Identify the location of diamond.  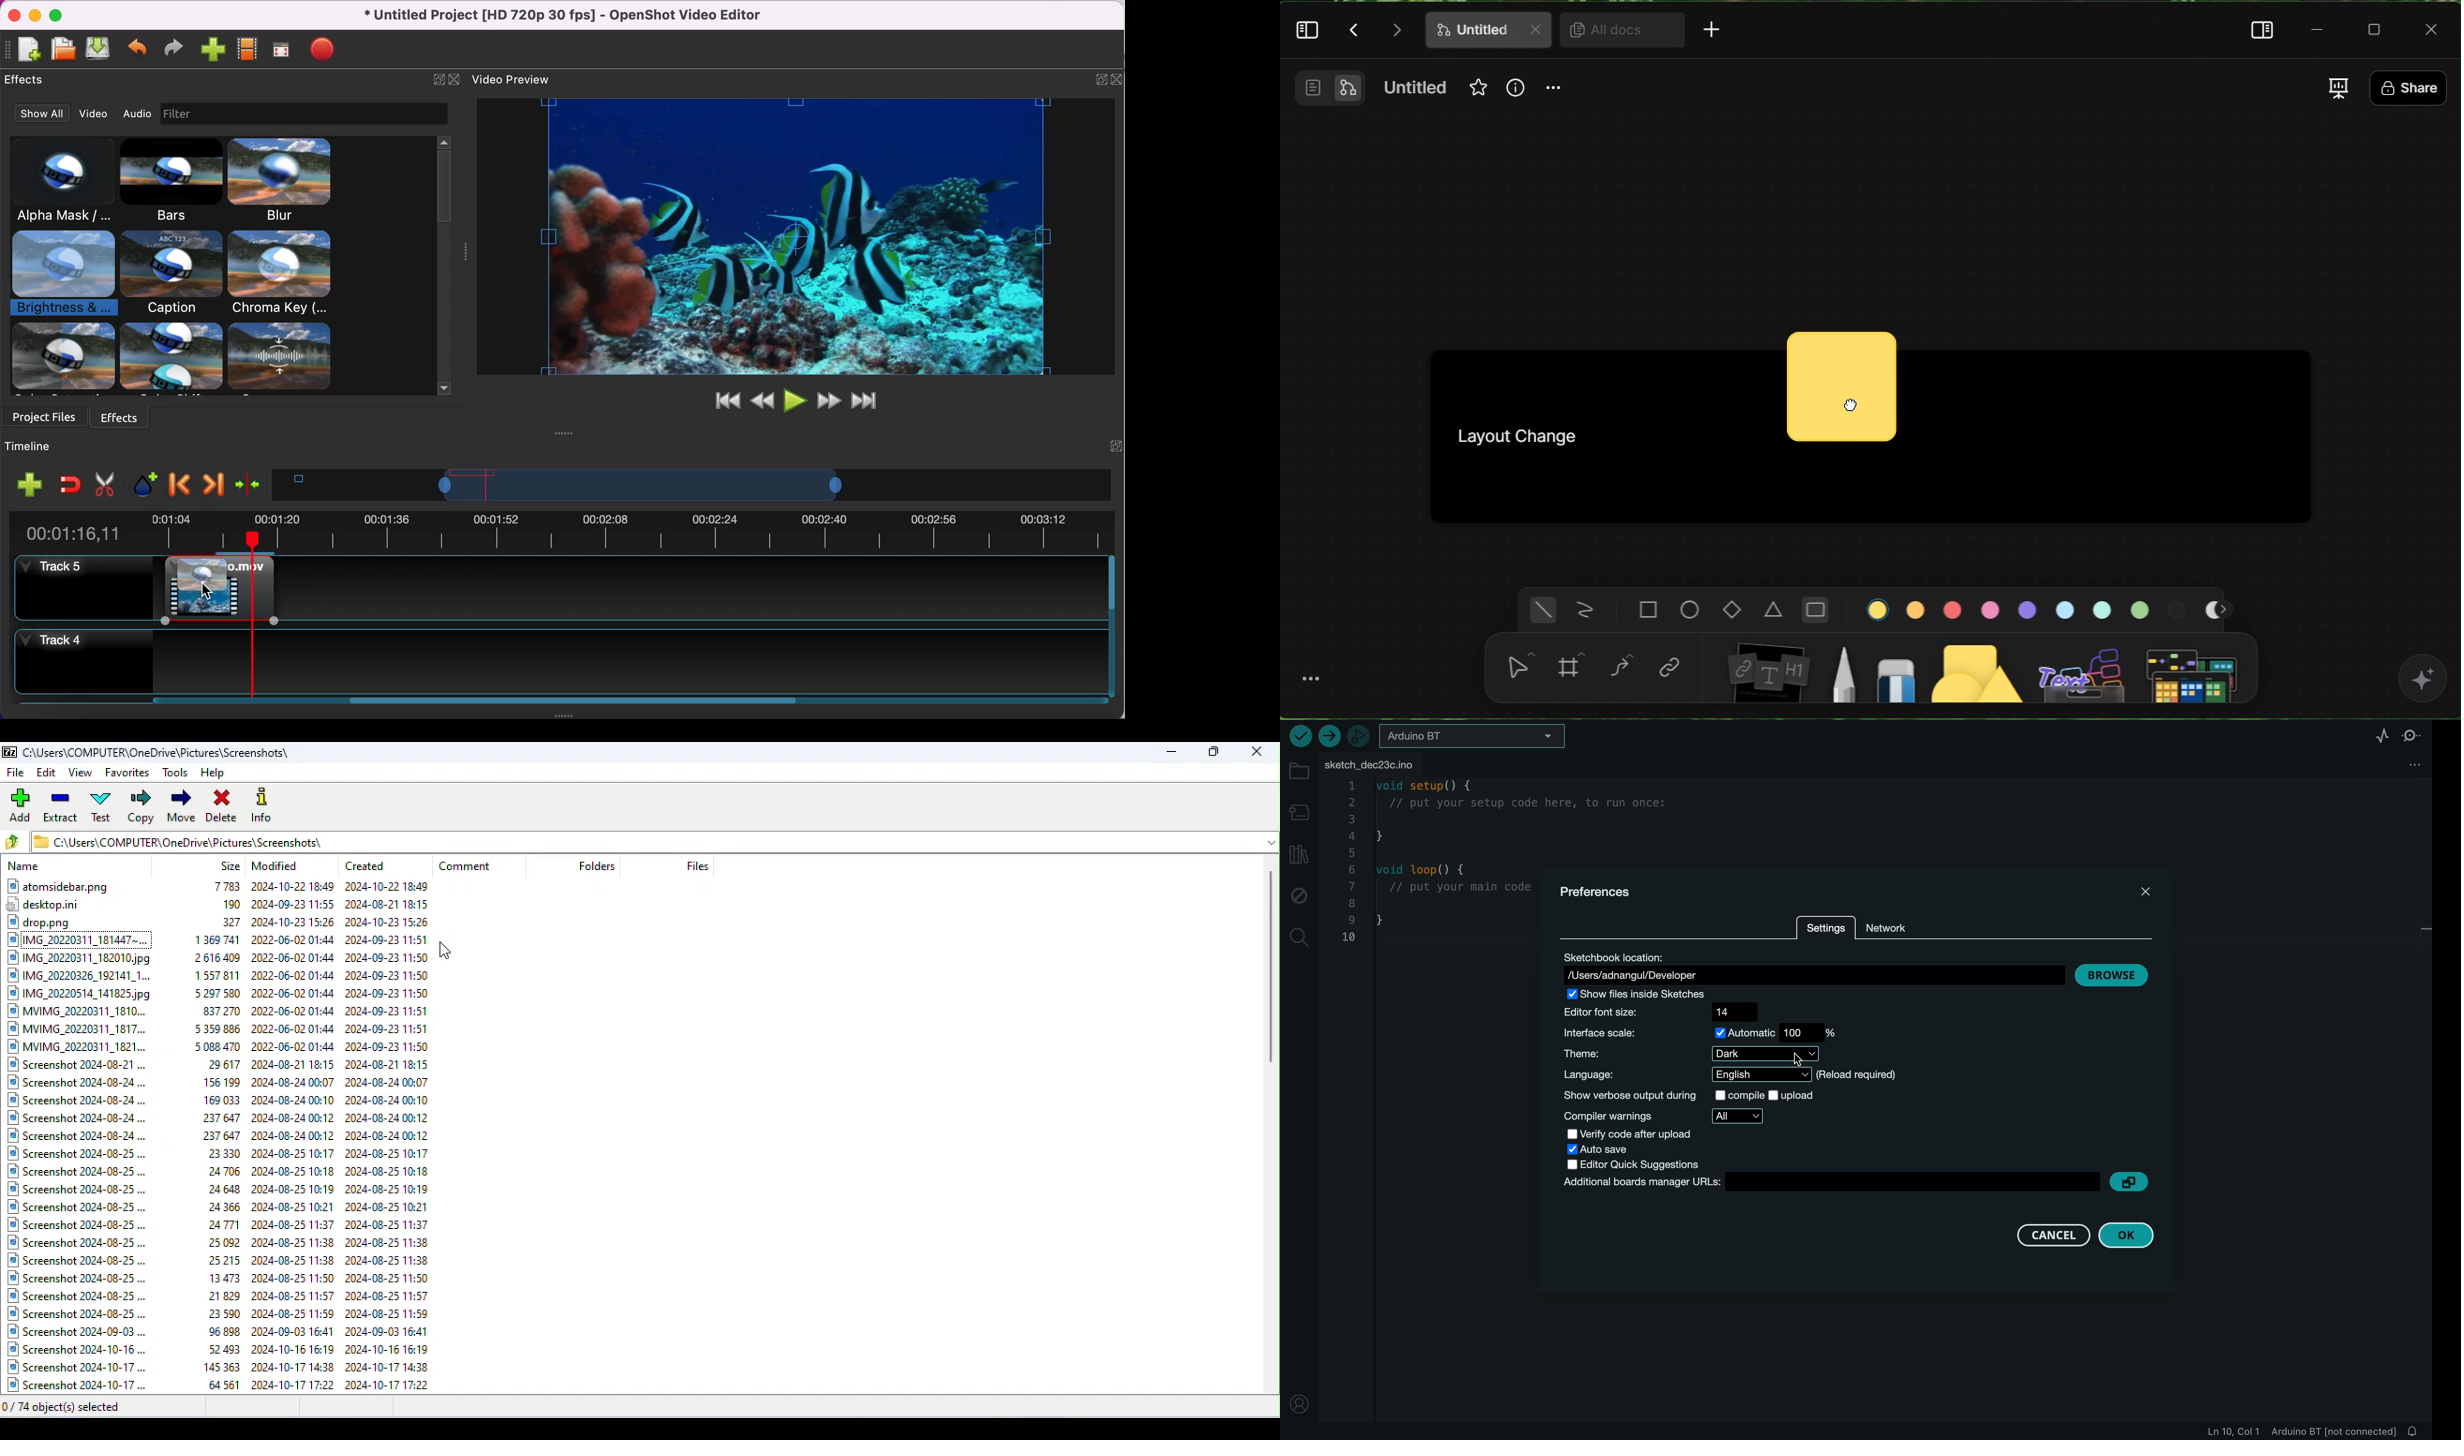
(1730, 608).